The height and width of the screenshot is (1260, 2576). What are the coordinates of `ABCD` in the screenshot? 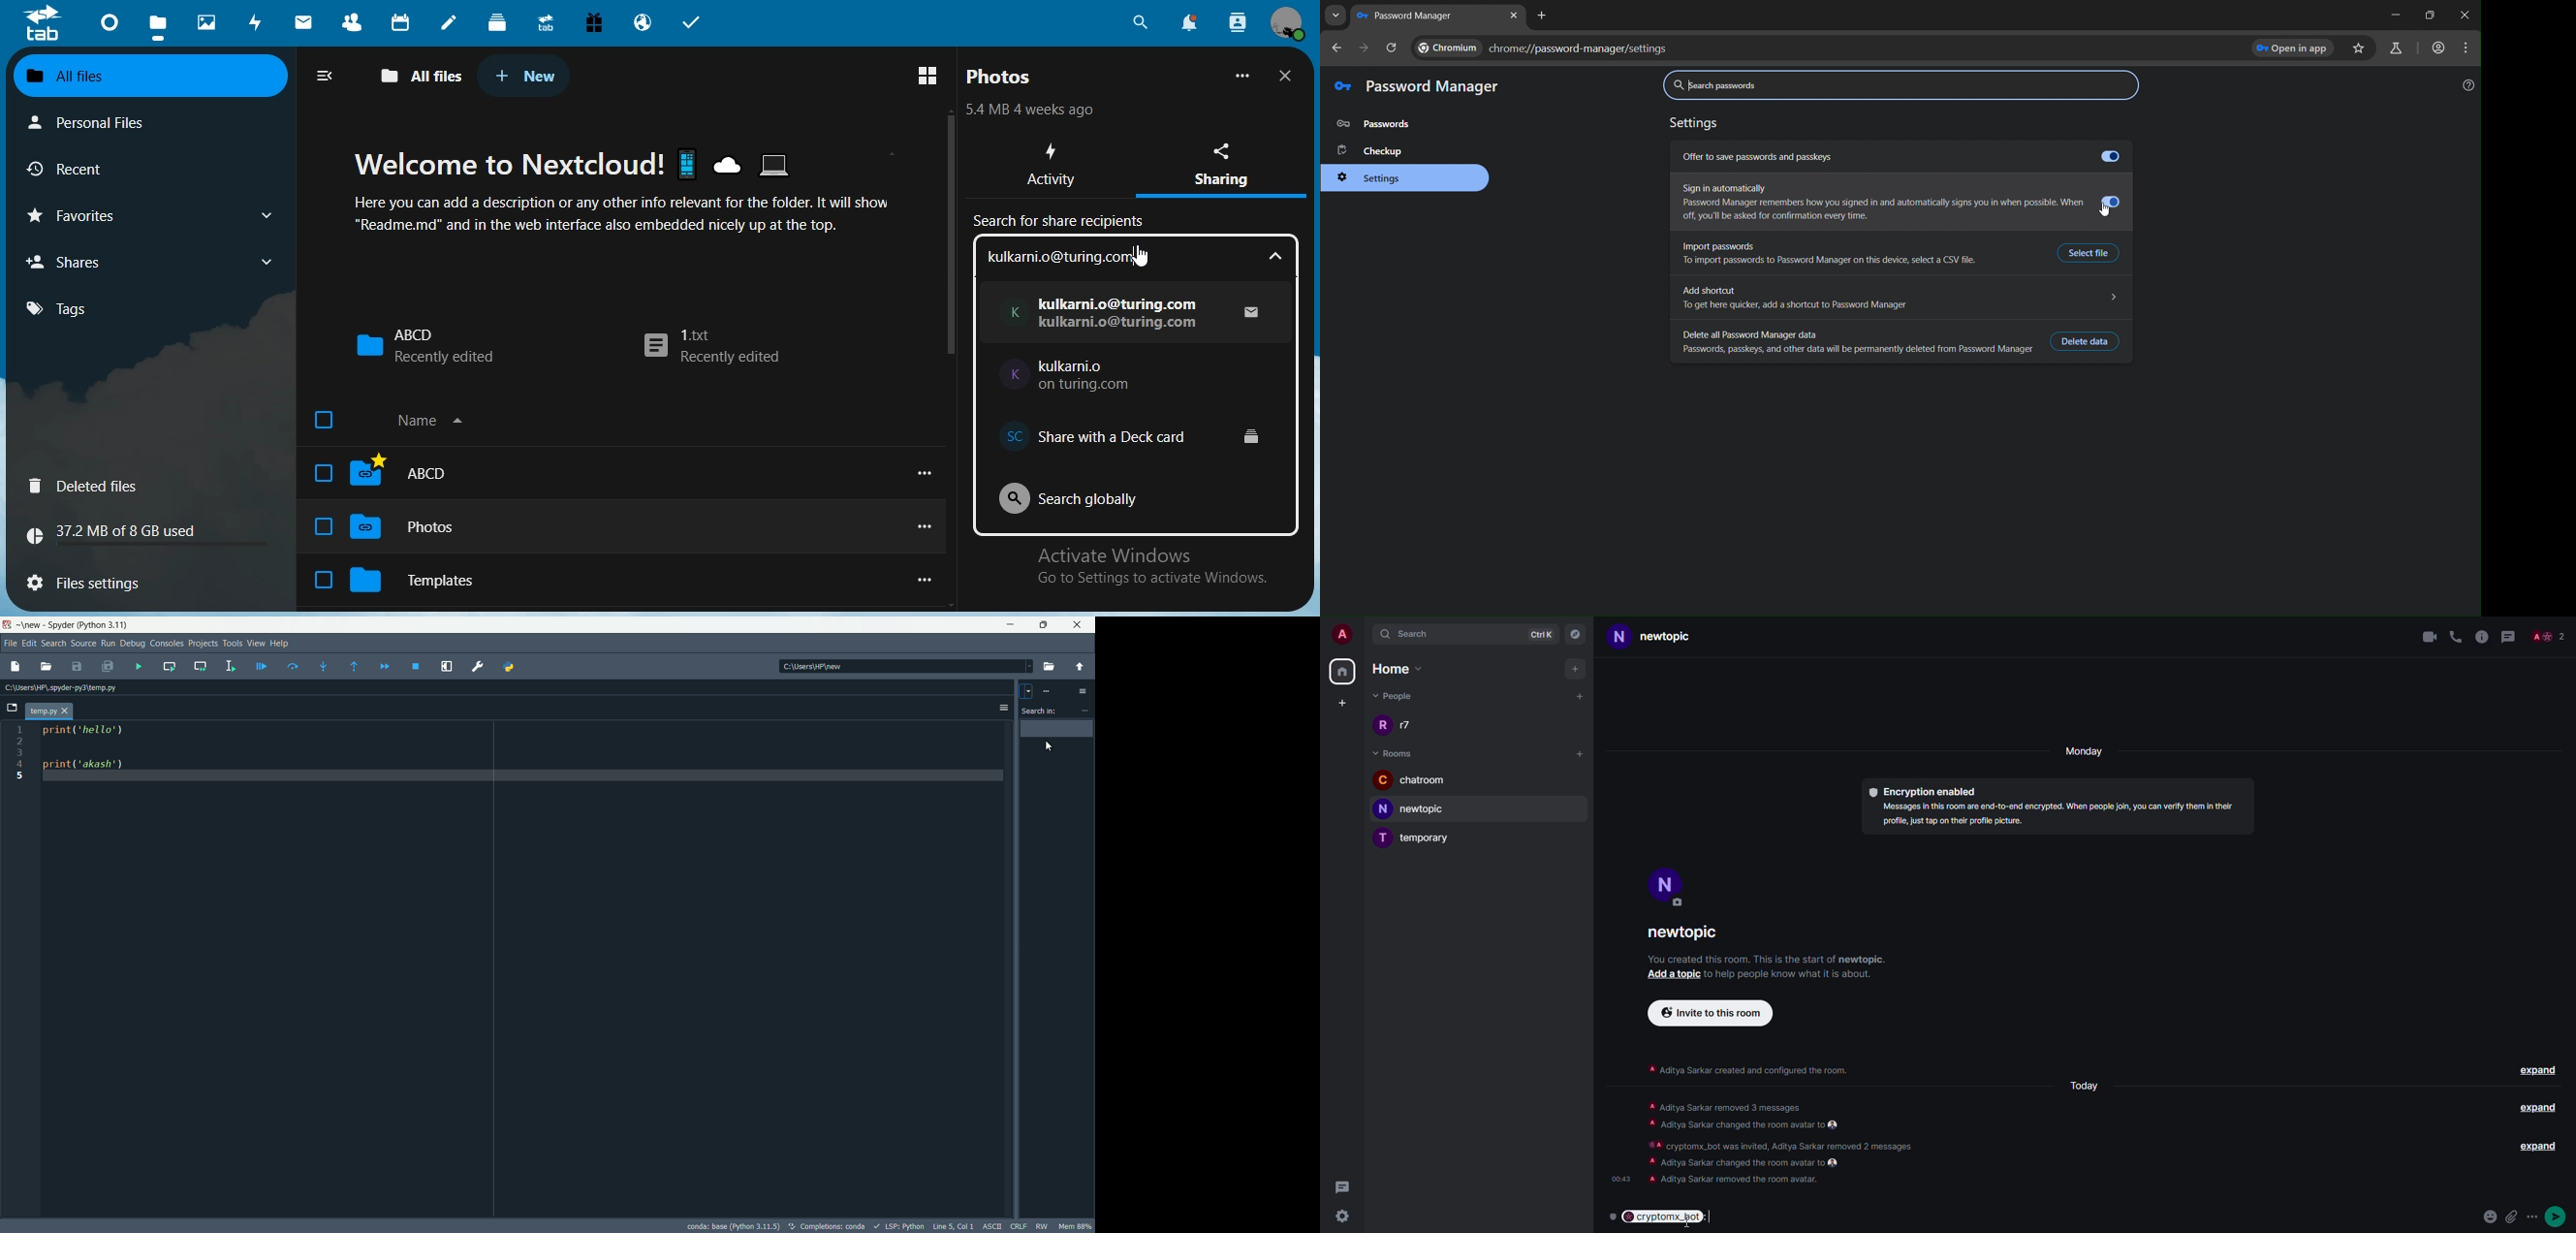 It's located at (424, 345).